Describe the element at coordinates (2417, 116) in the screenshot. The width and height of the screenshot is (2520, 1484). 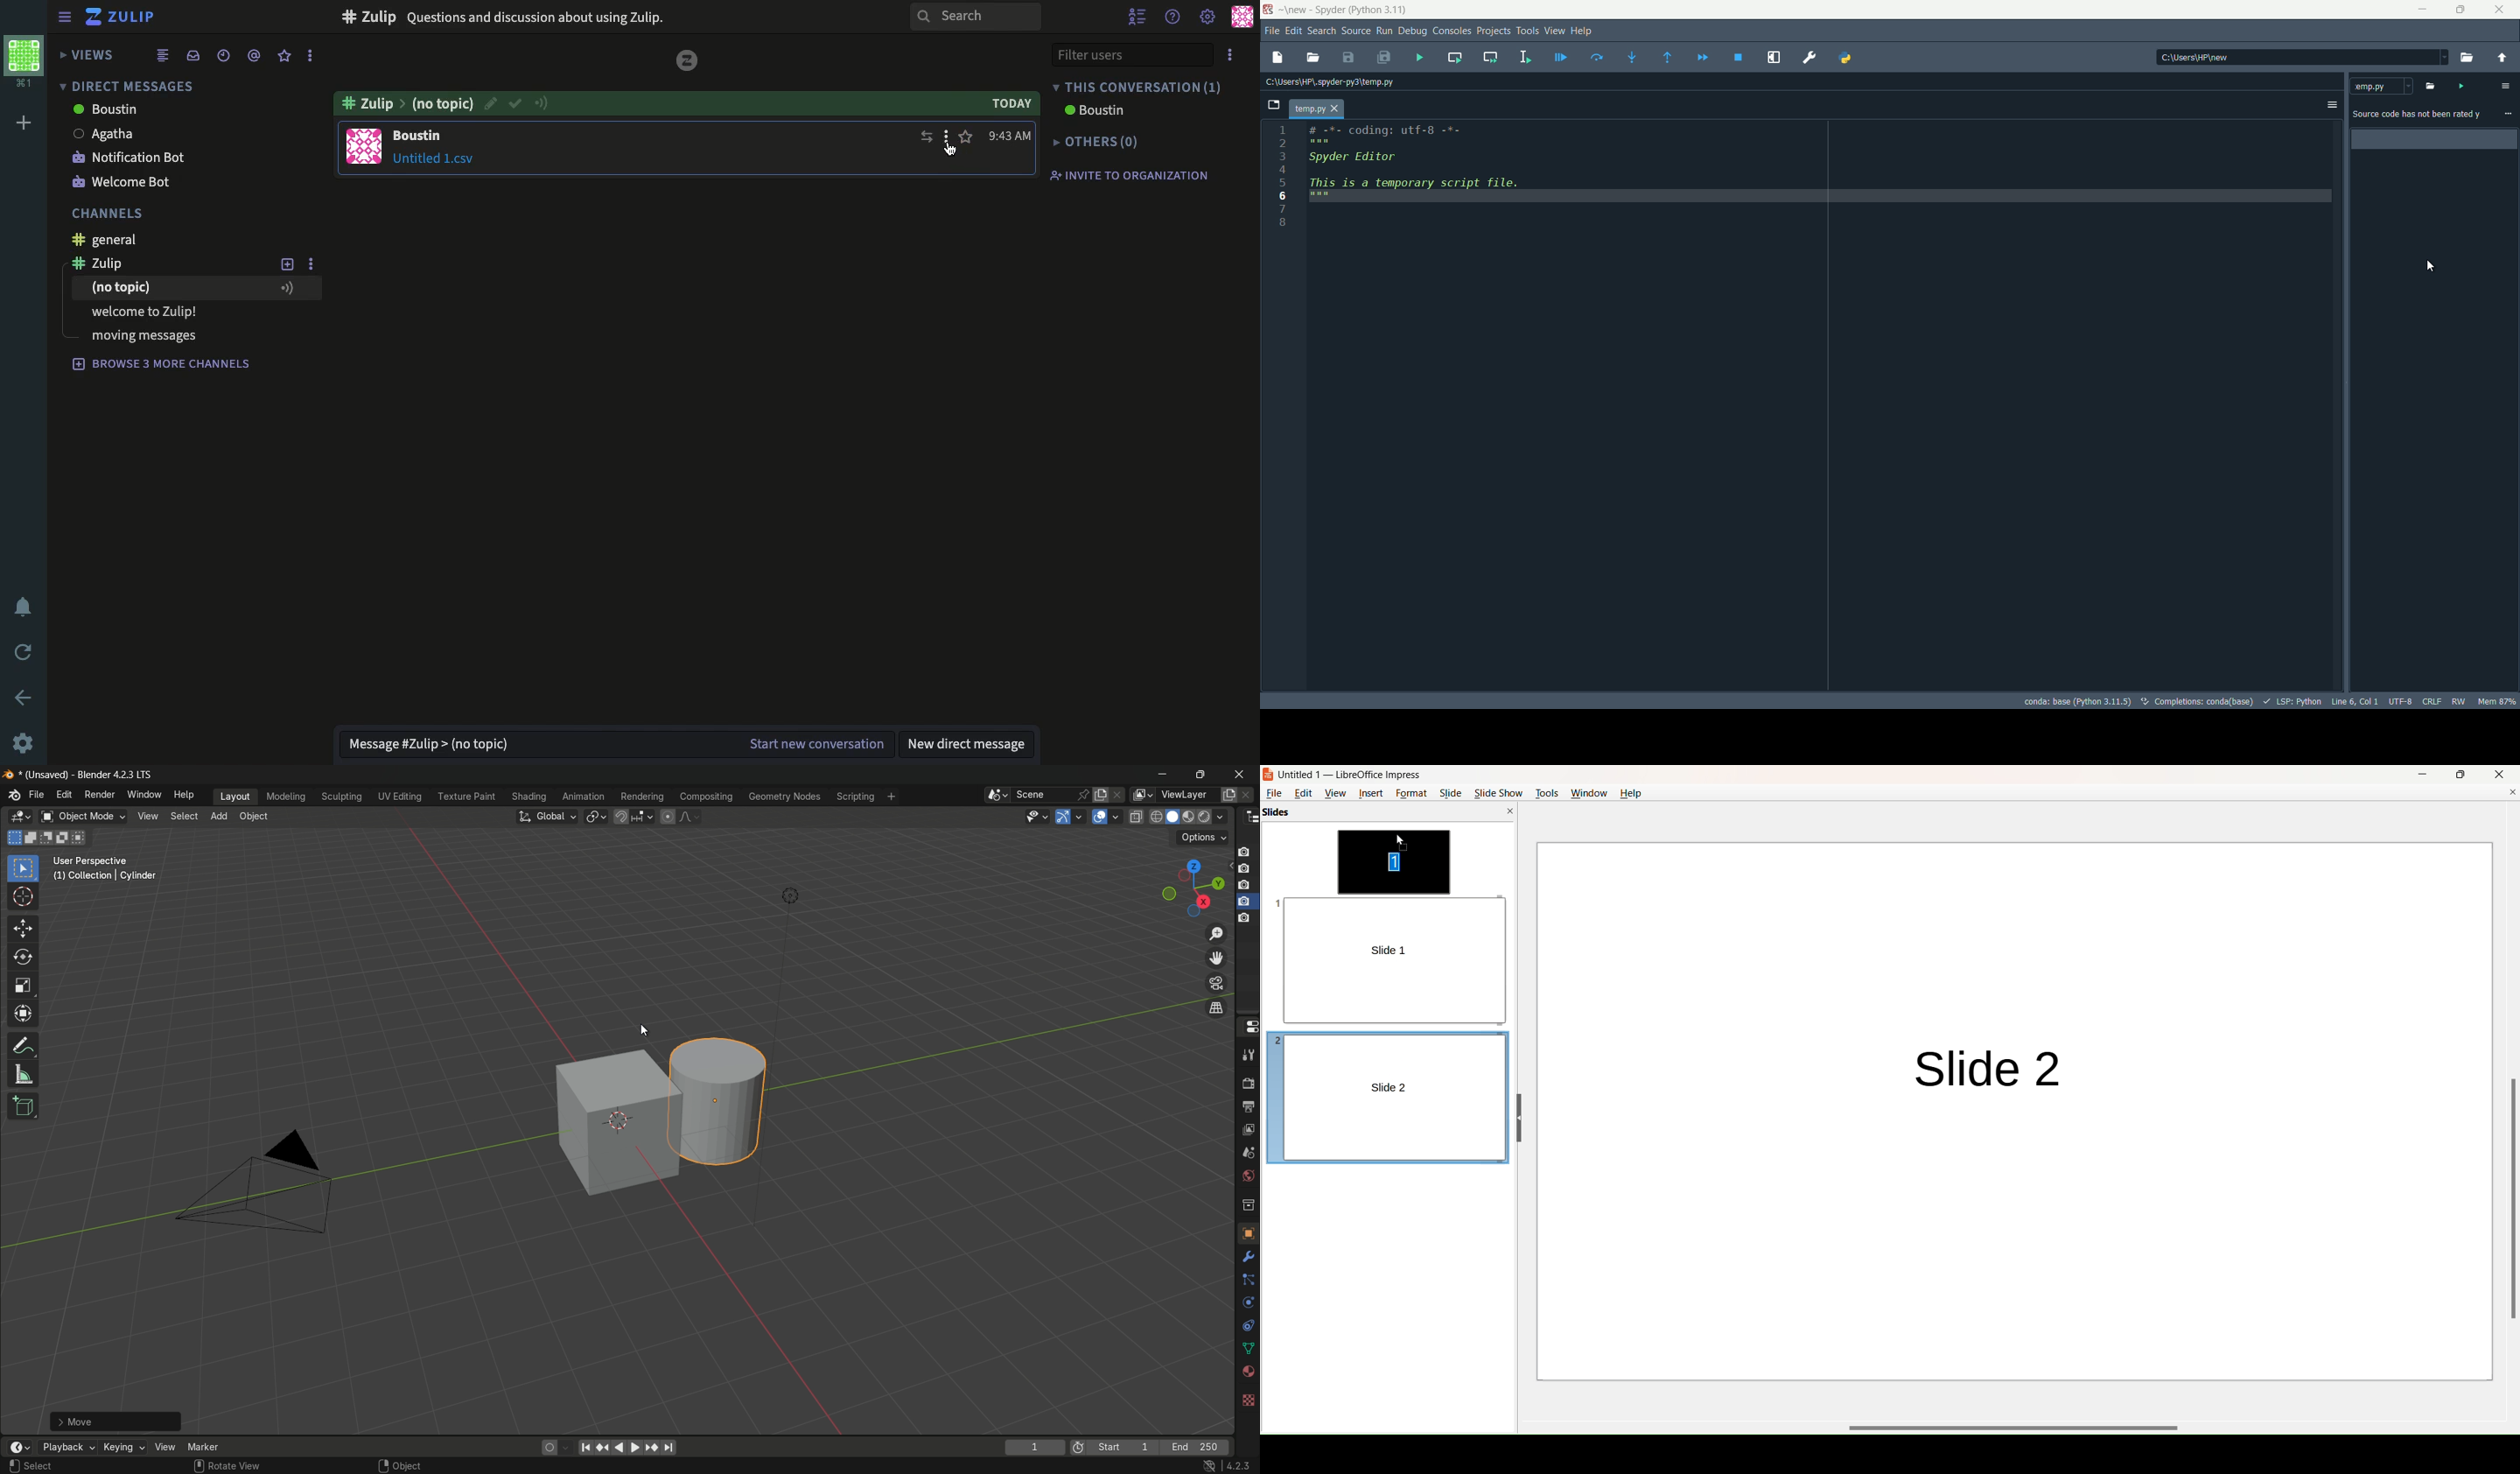
I see `source code has not been rated yet.` at that location.